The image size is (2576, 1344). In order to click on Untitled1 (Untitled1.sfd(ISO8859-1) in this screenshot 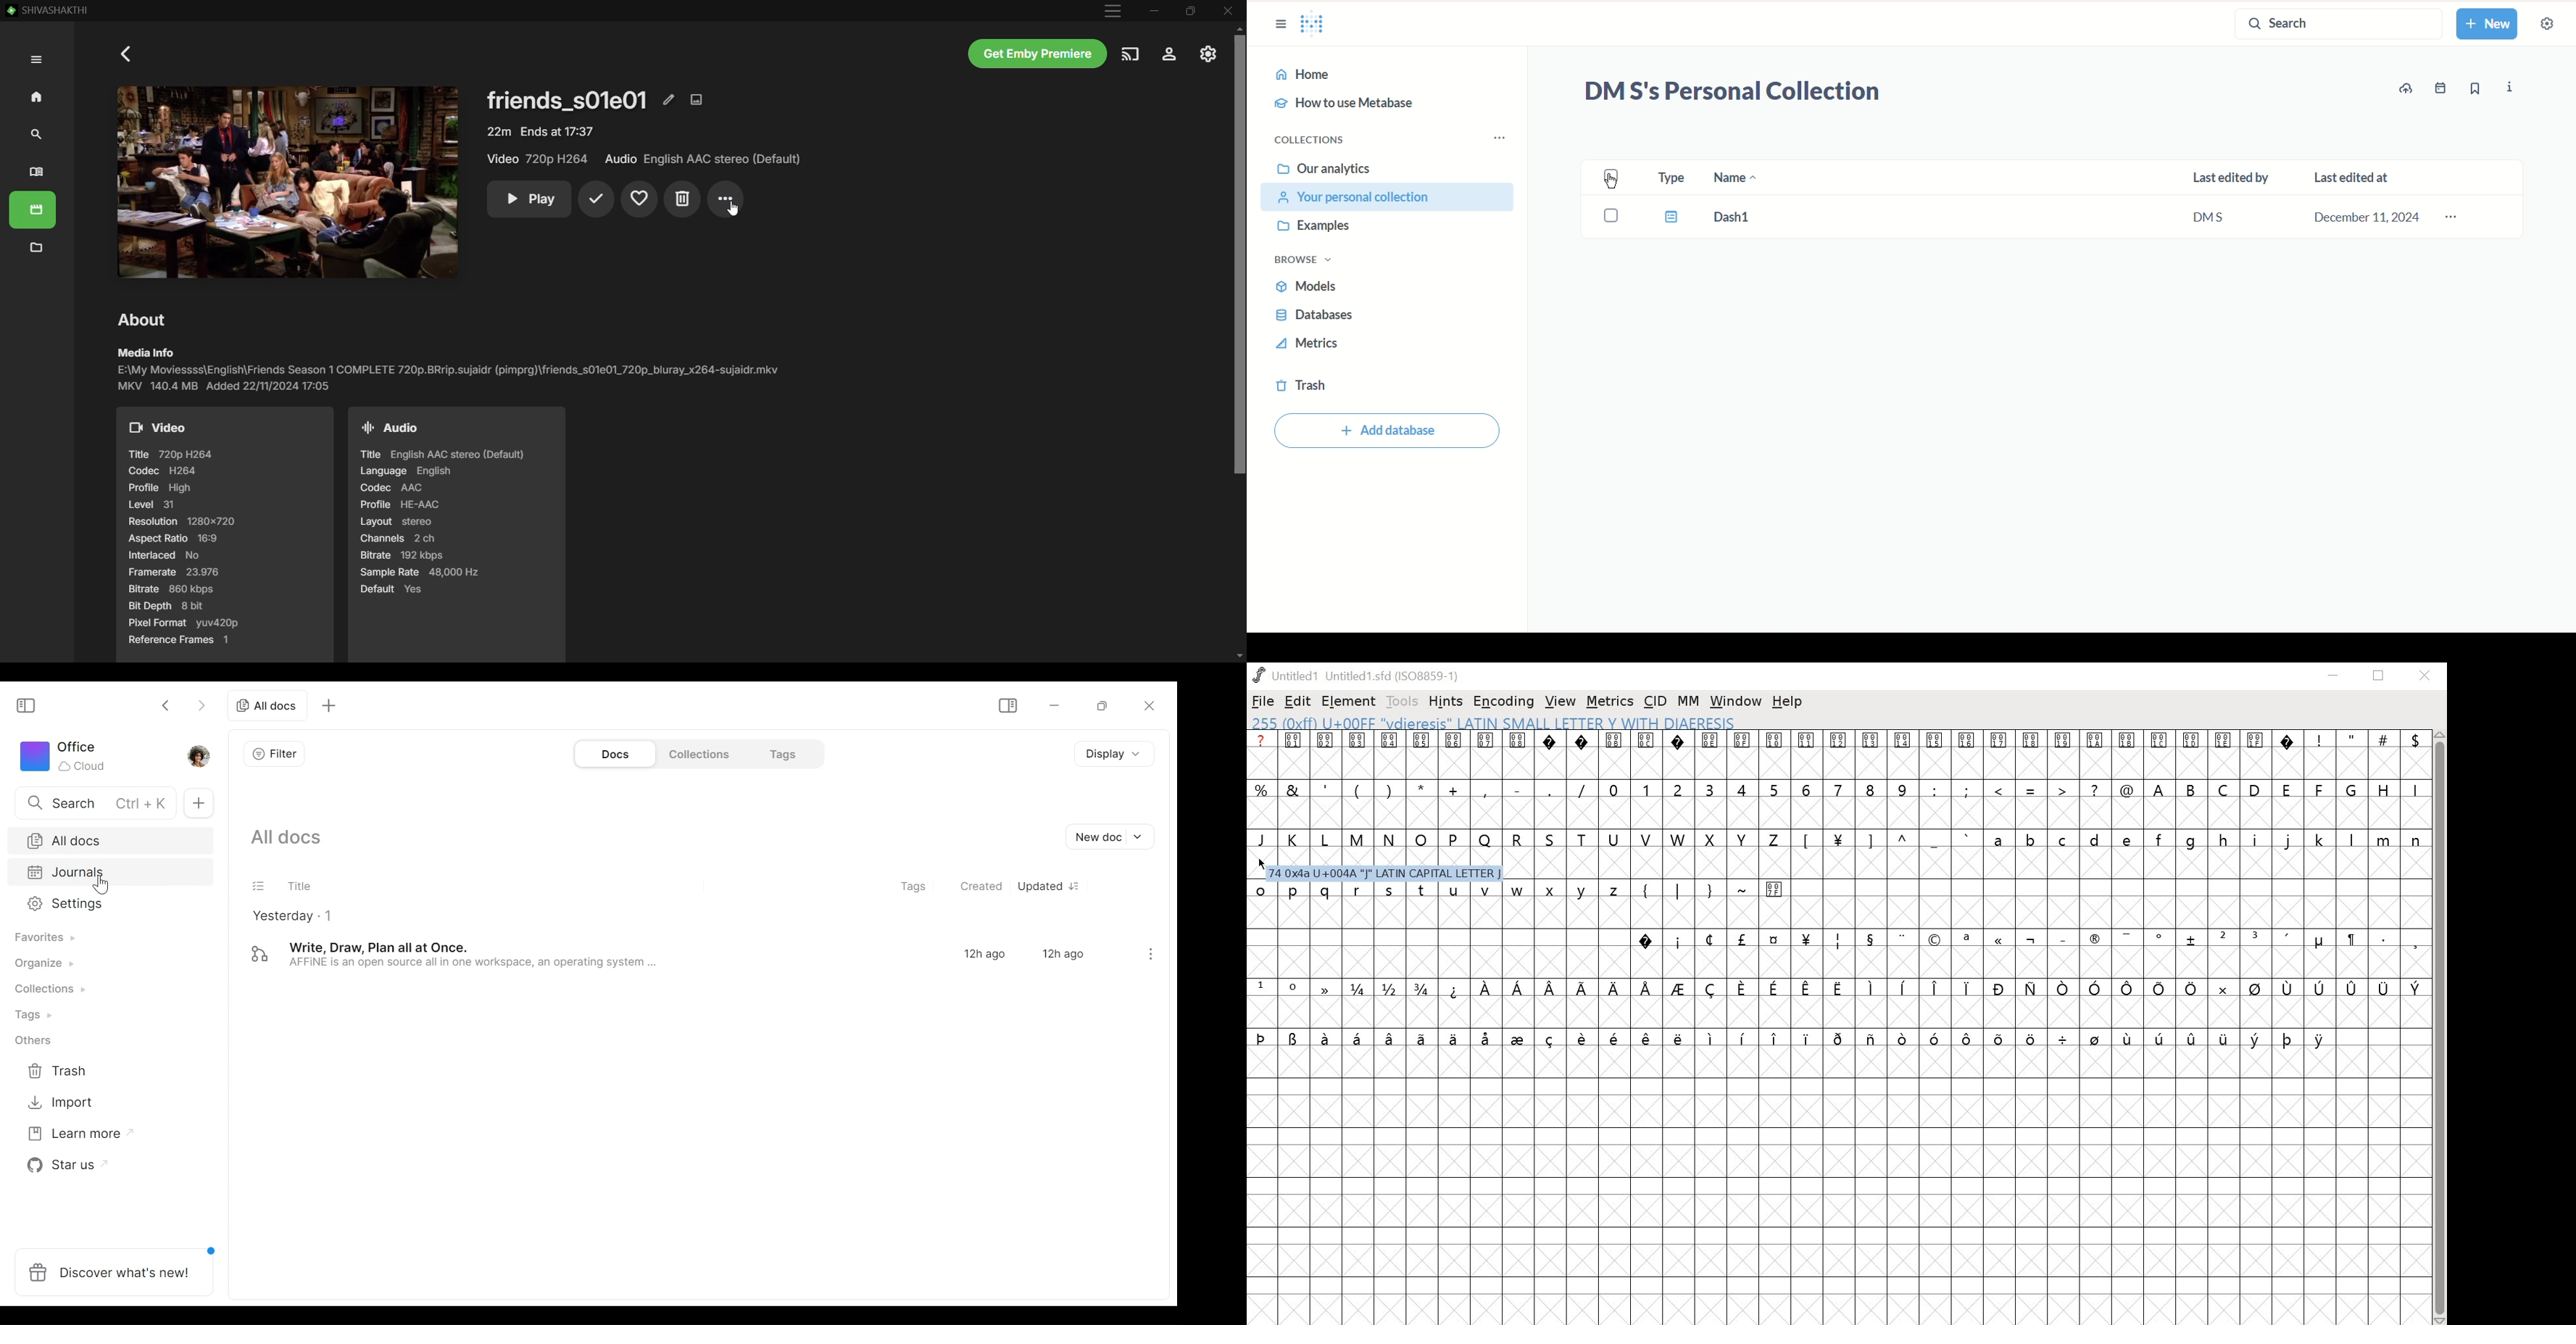, I will do `click(1359, 675)`.